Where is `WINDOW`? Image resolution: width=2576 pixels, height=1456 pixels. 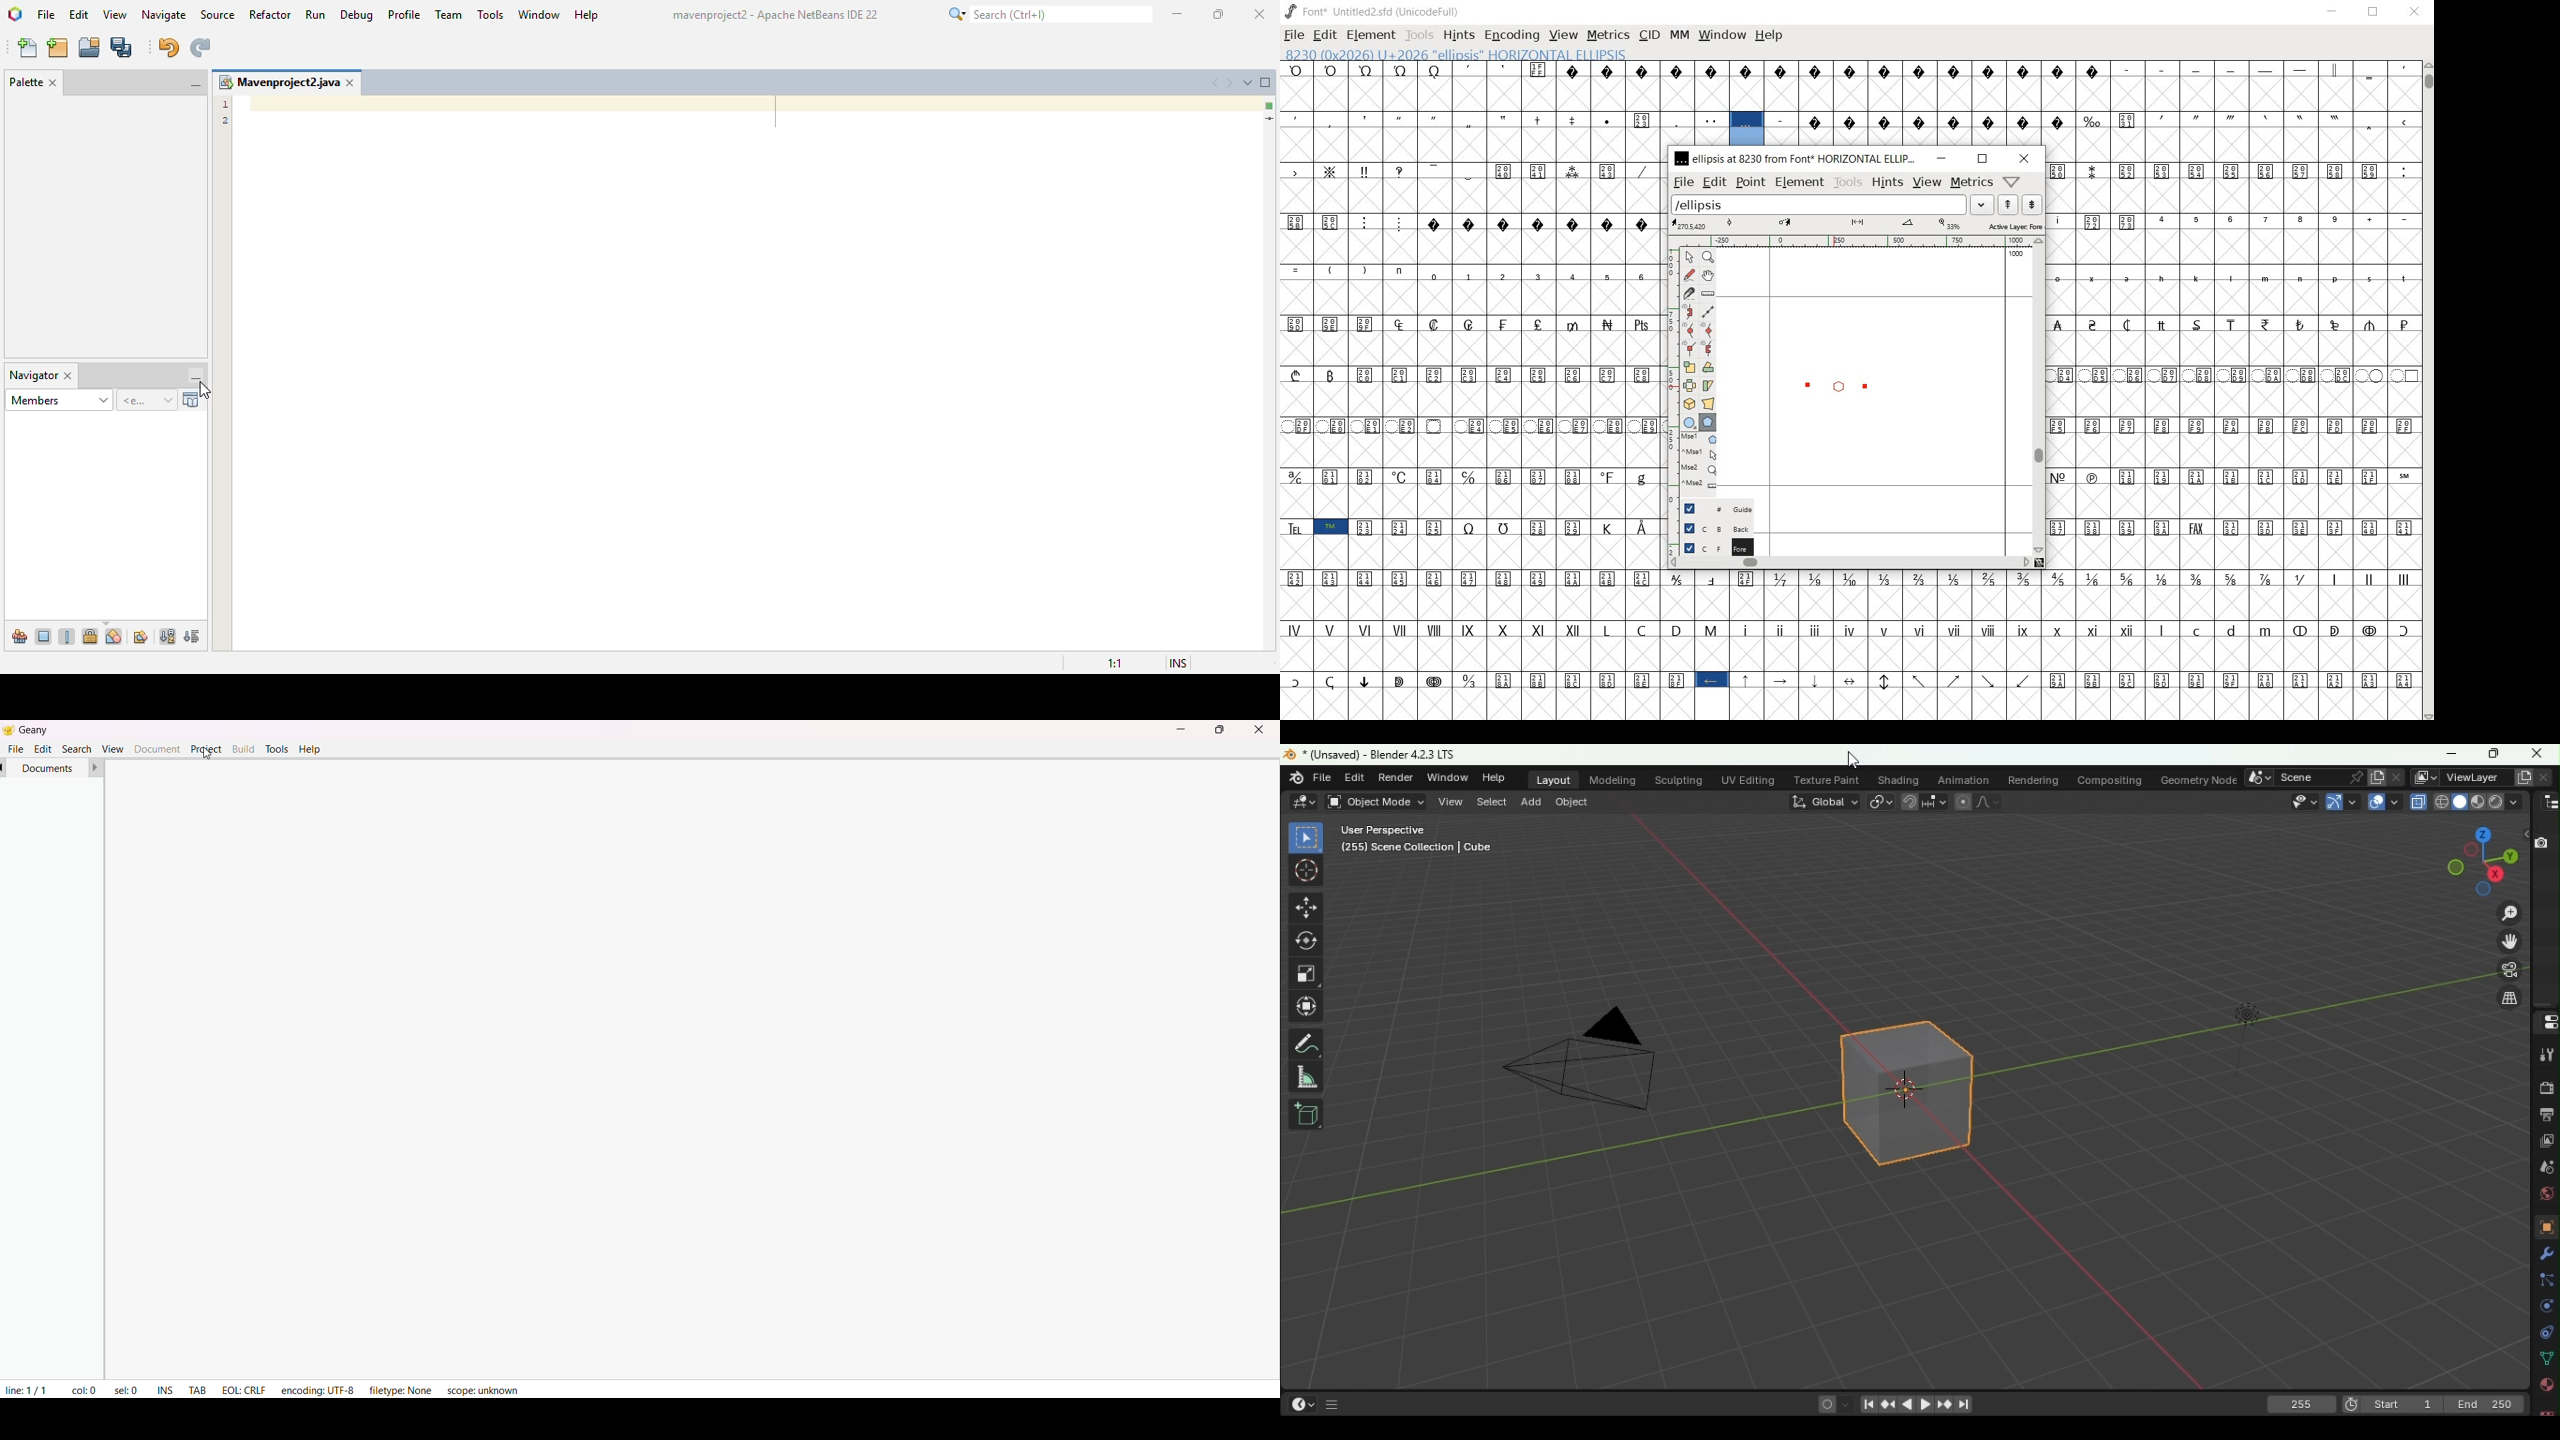
WINDOW is located at coordinates (1721, 34).